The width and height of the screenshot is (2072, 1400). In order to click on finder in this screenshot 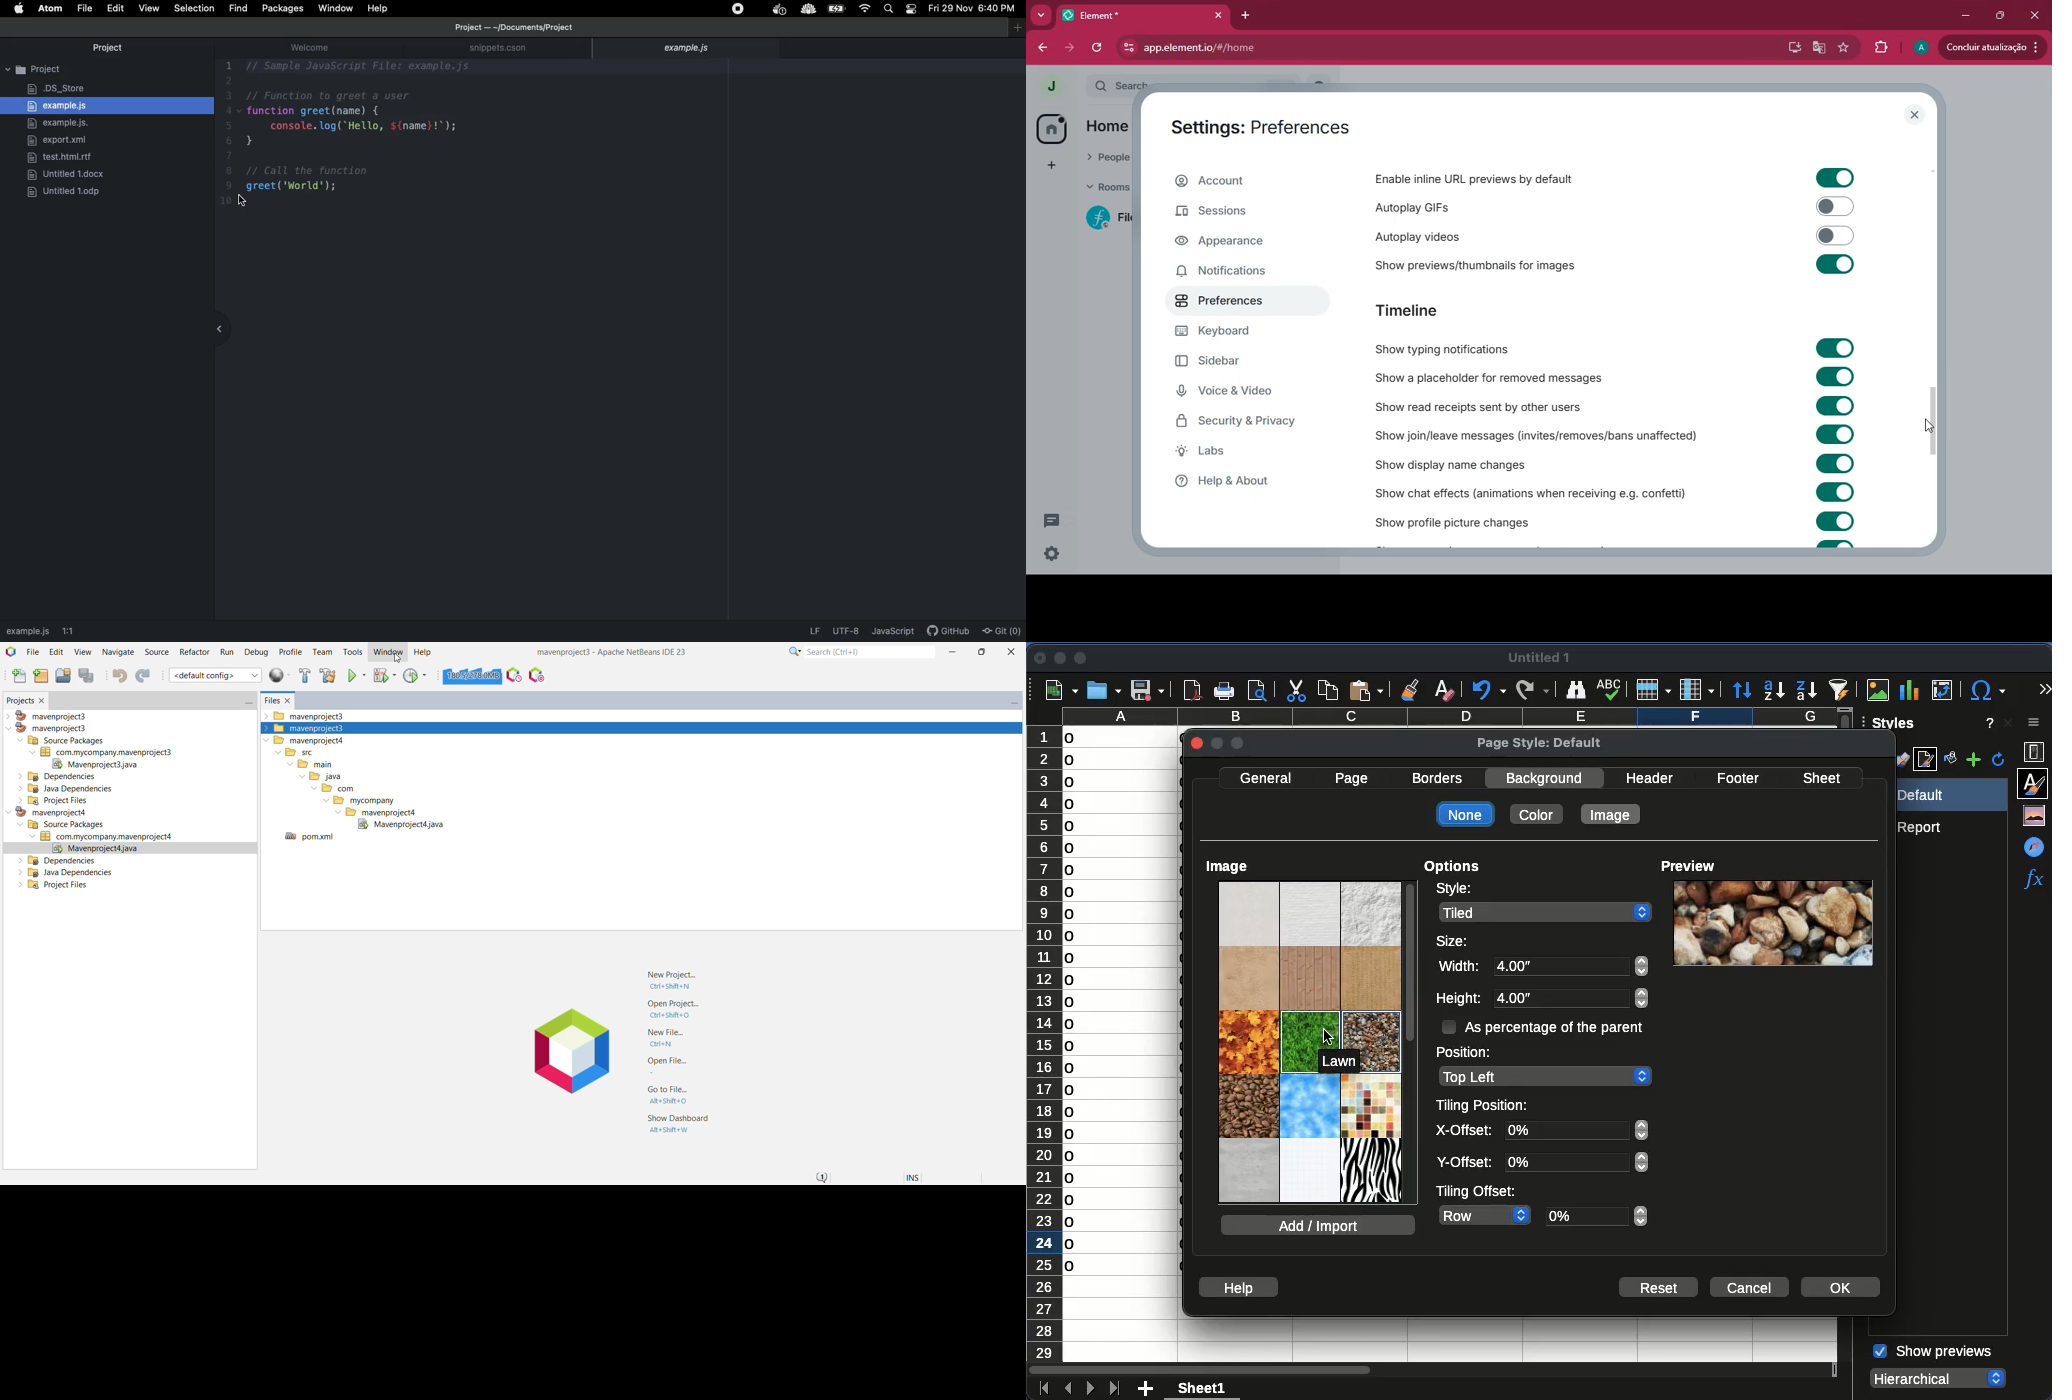, I will do `click(1576, 689)`.